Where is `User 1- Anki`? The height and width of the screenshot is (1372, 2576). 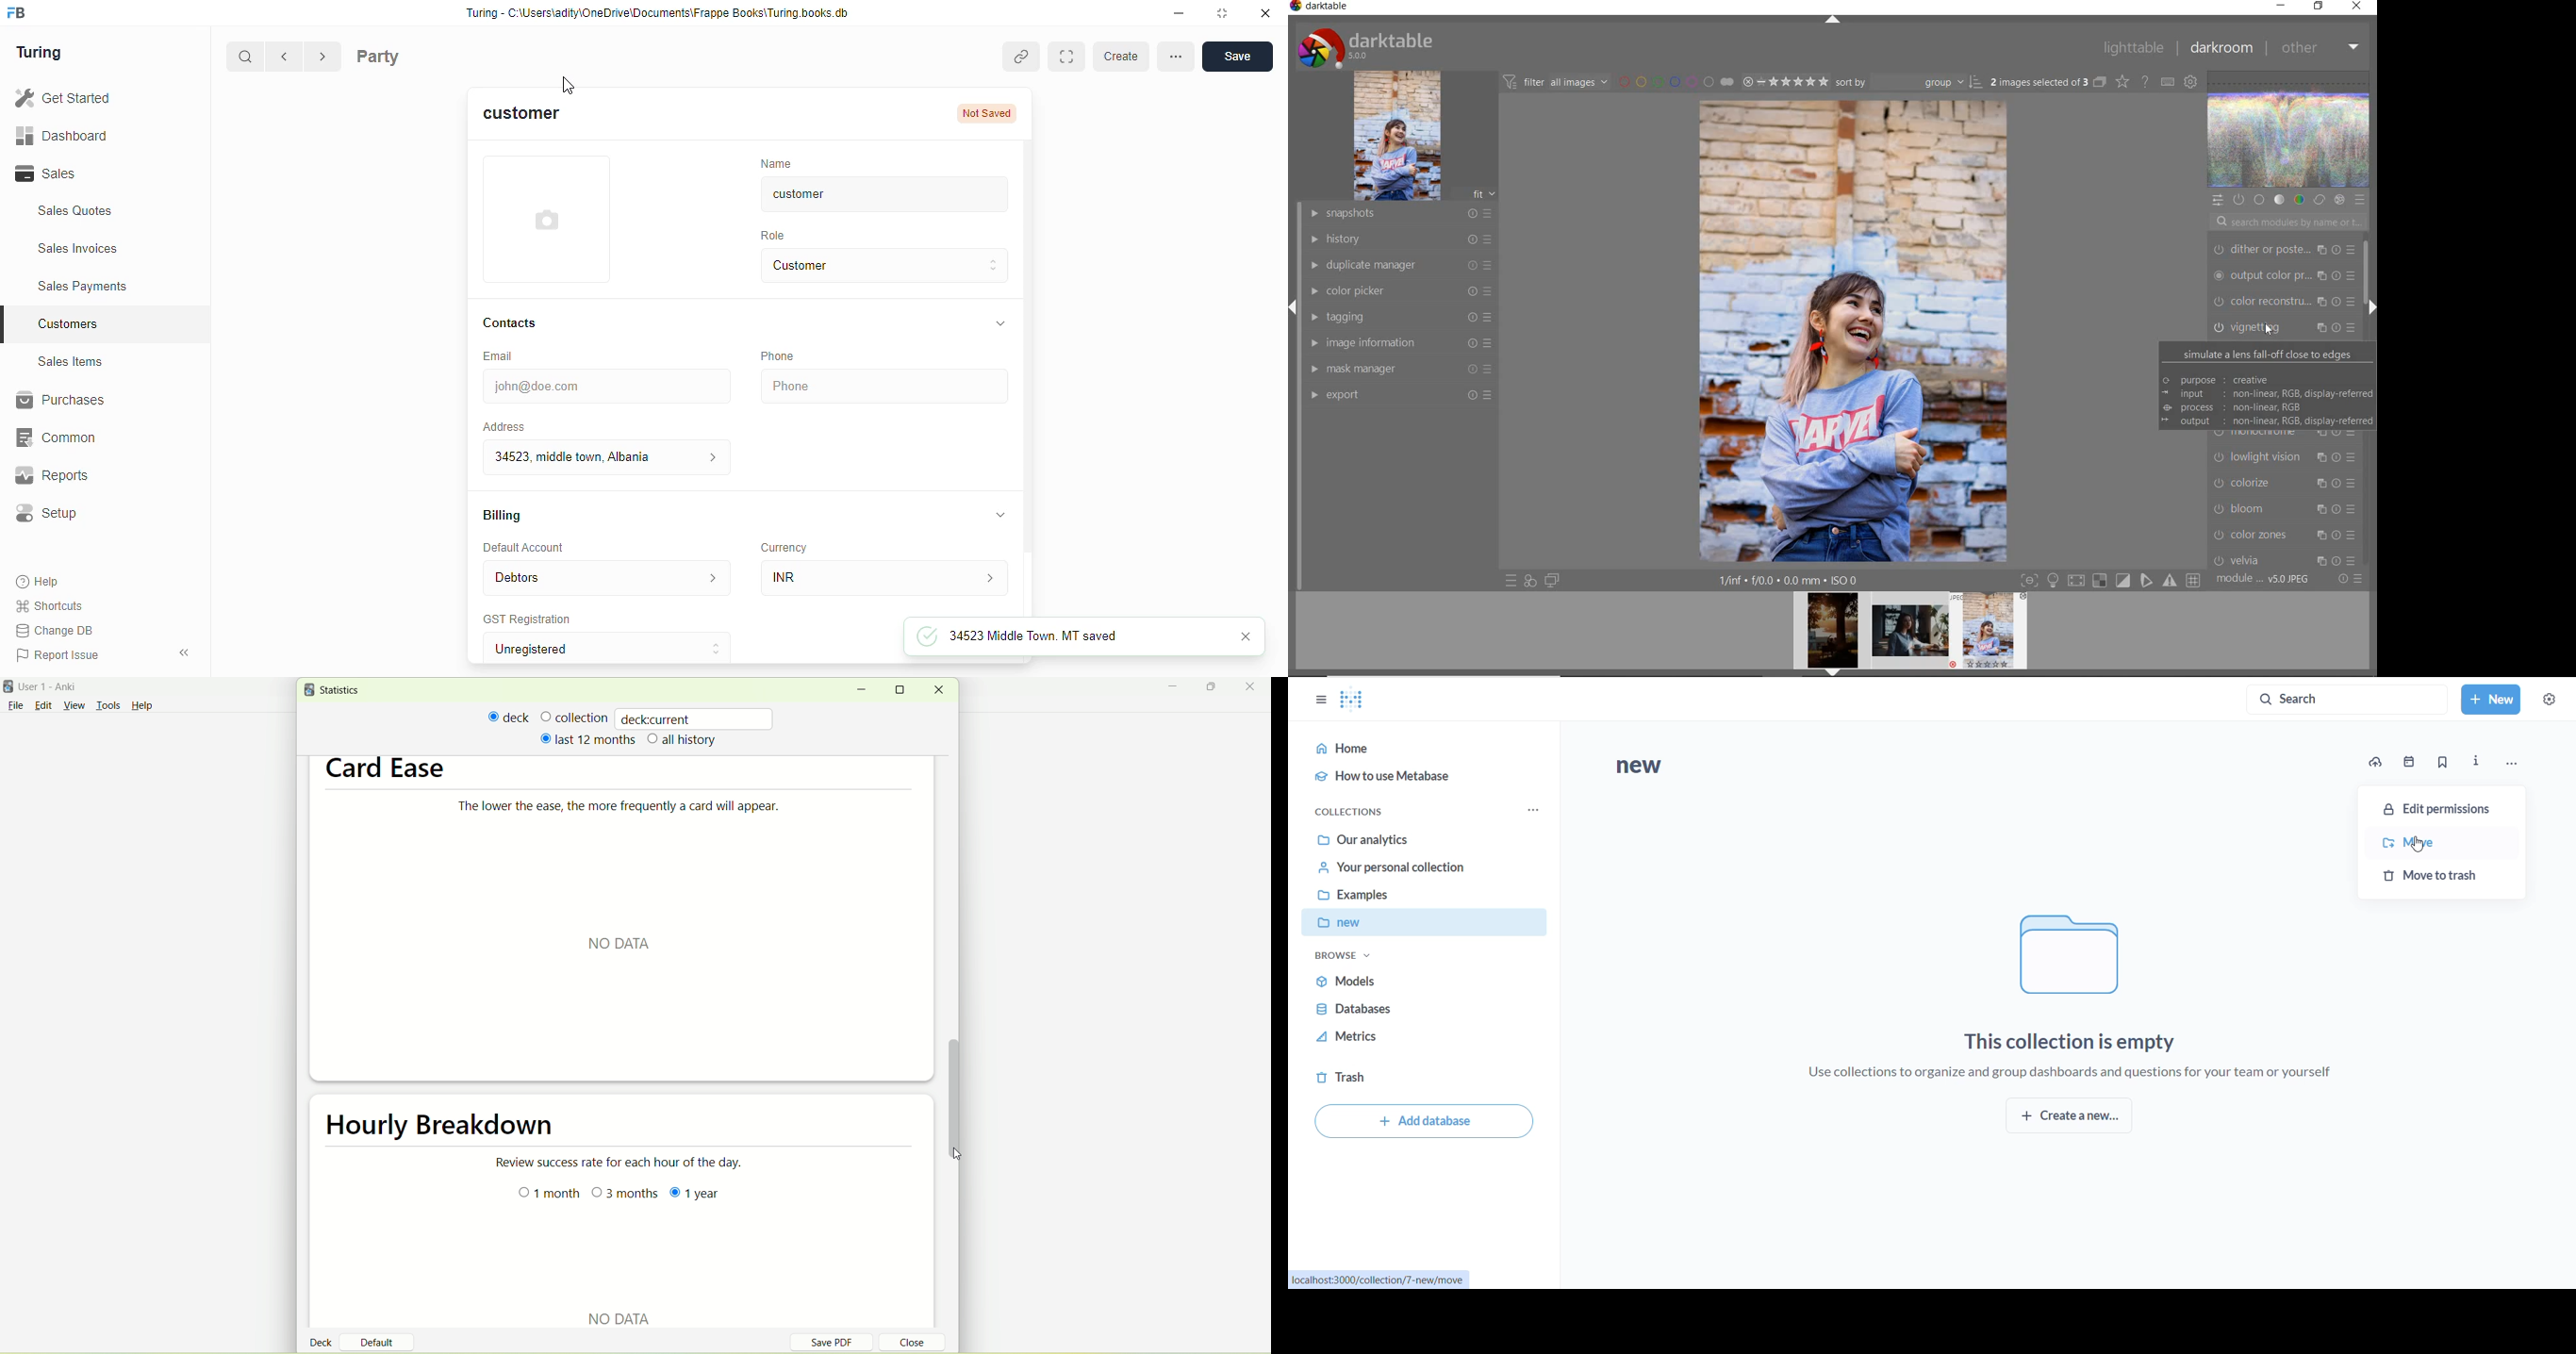
User 1- Anki is located at coordinates (56, 689).